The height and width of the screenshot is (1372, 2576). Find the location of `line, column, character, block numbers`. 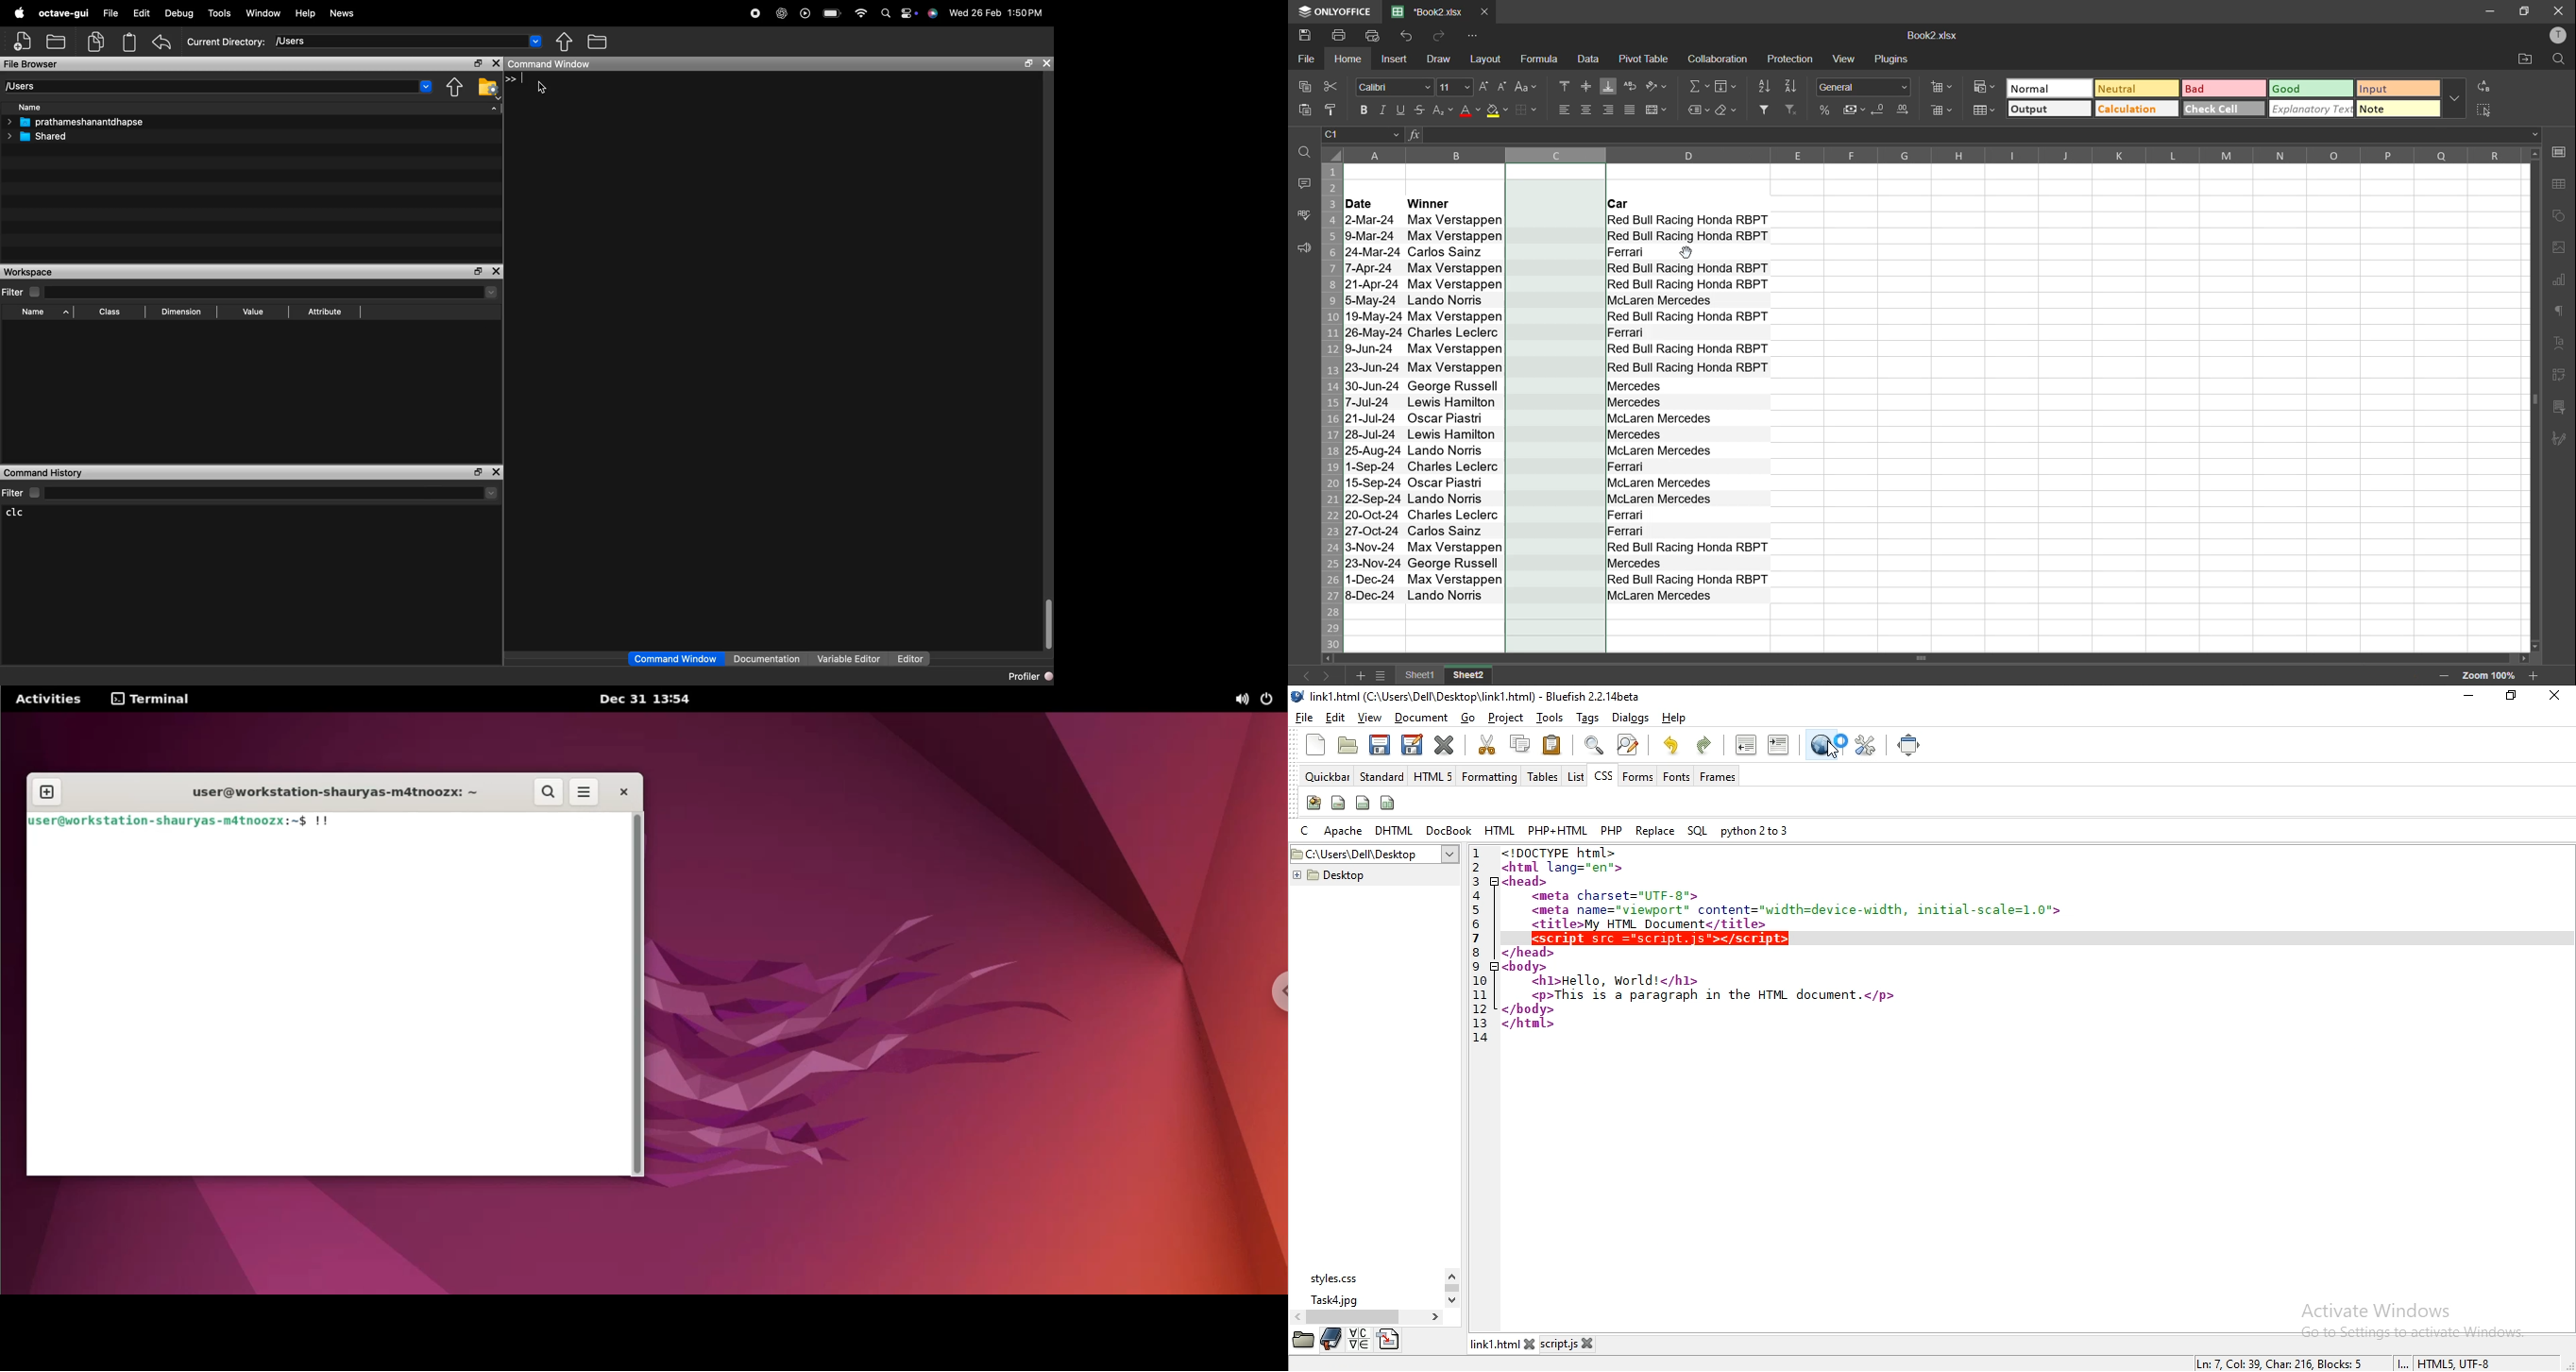

line, column, character, block numbers is located at coordinates (2276, 1363).